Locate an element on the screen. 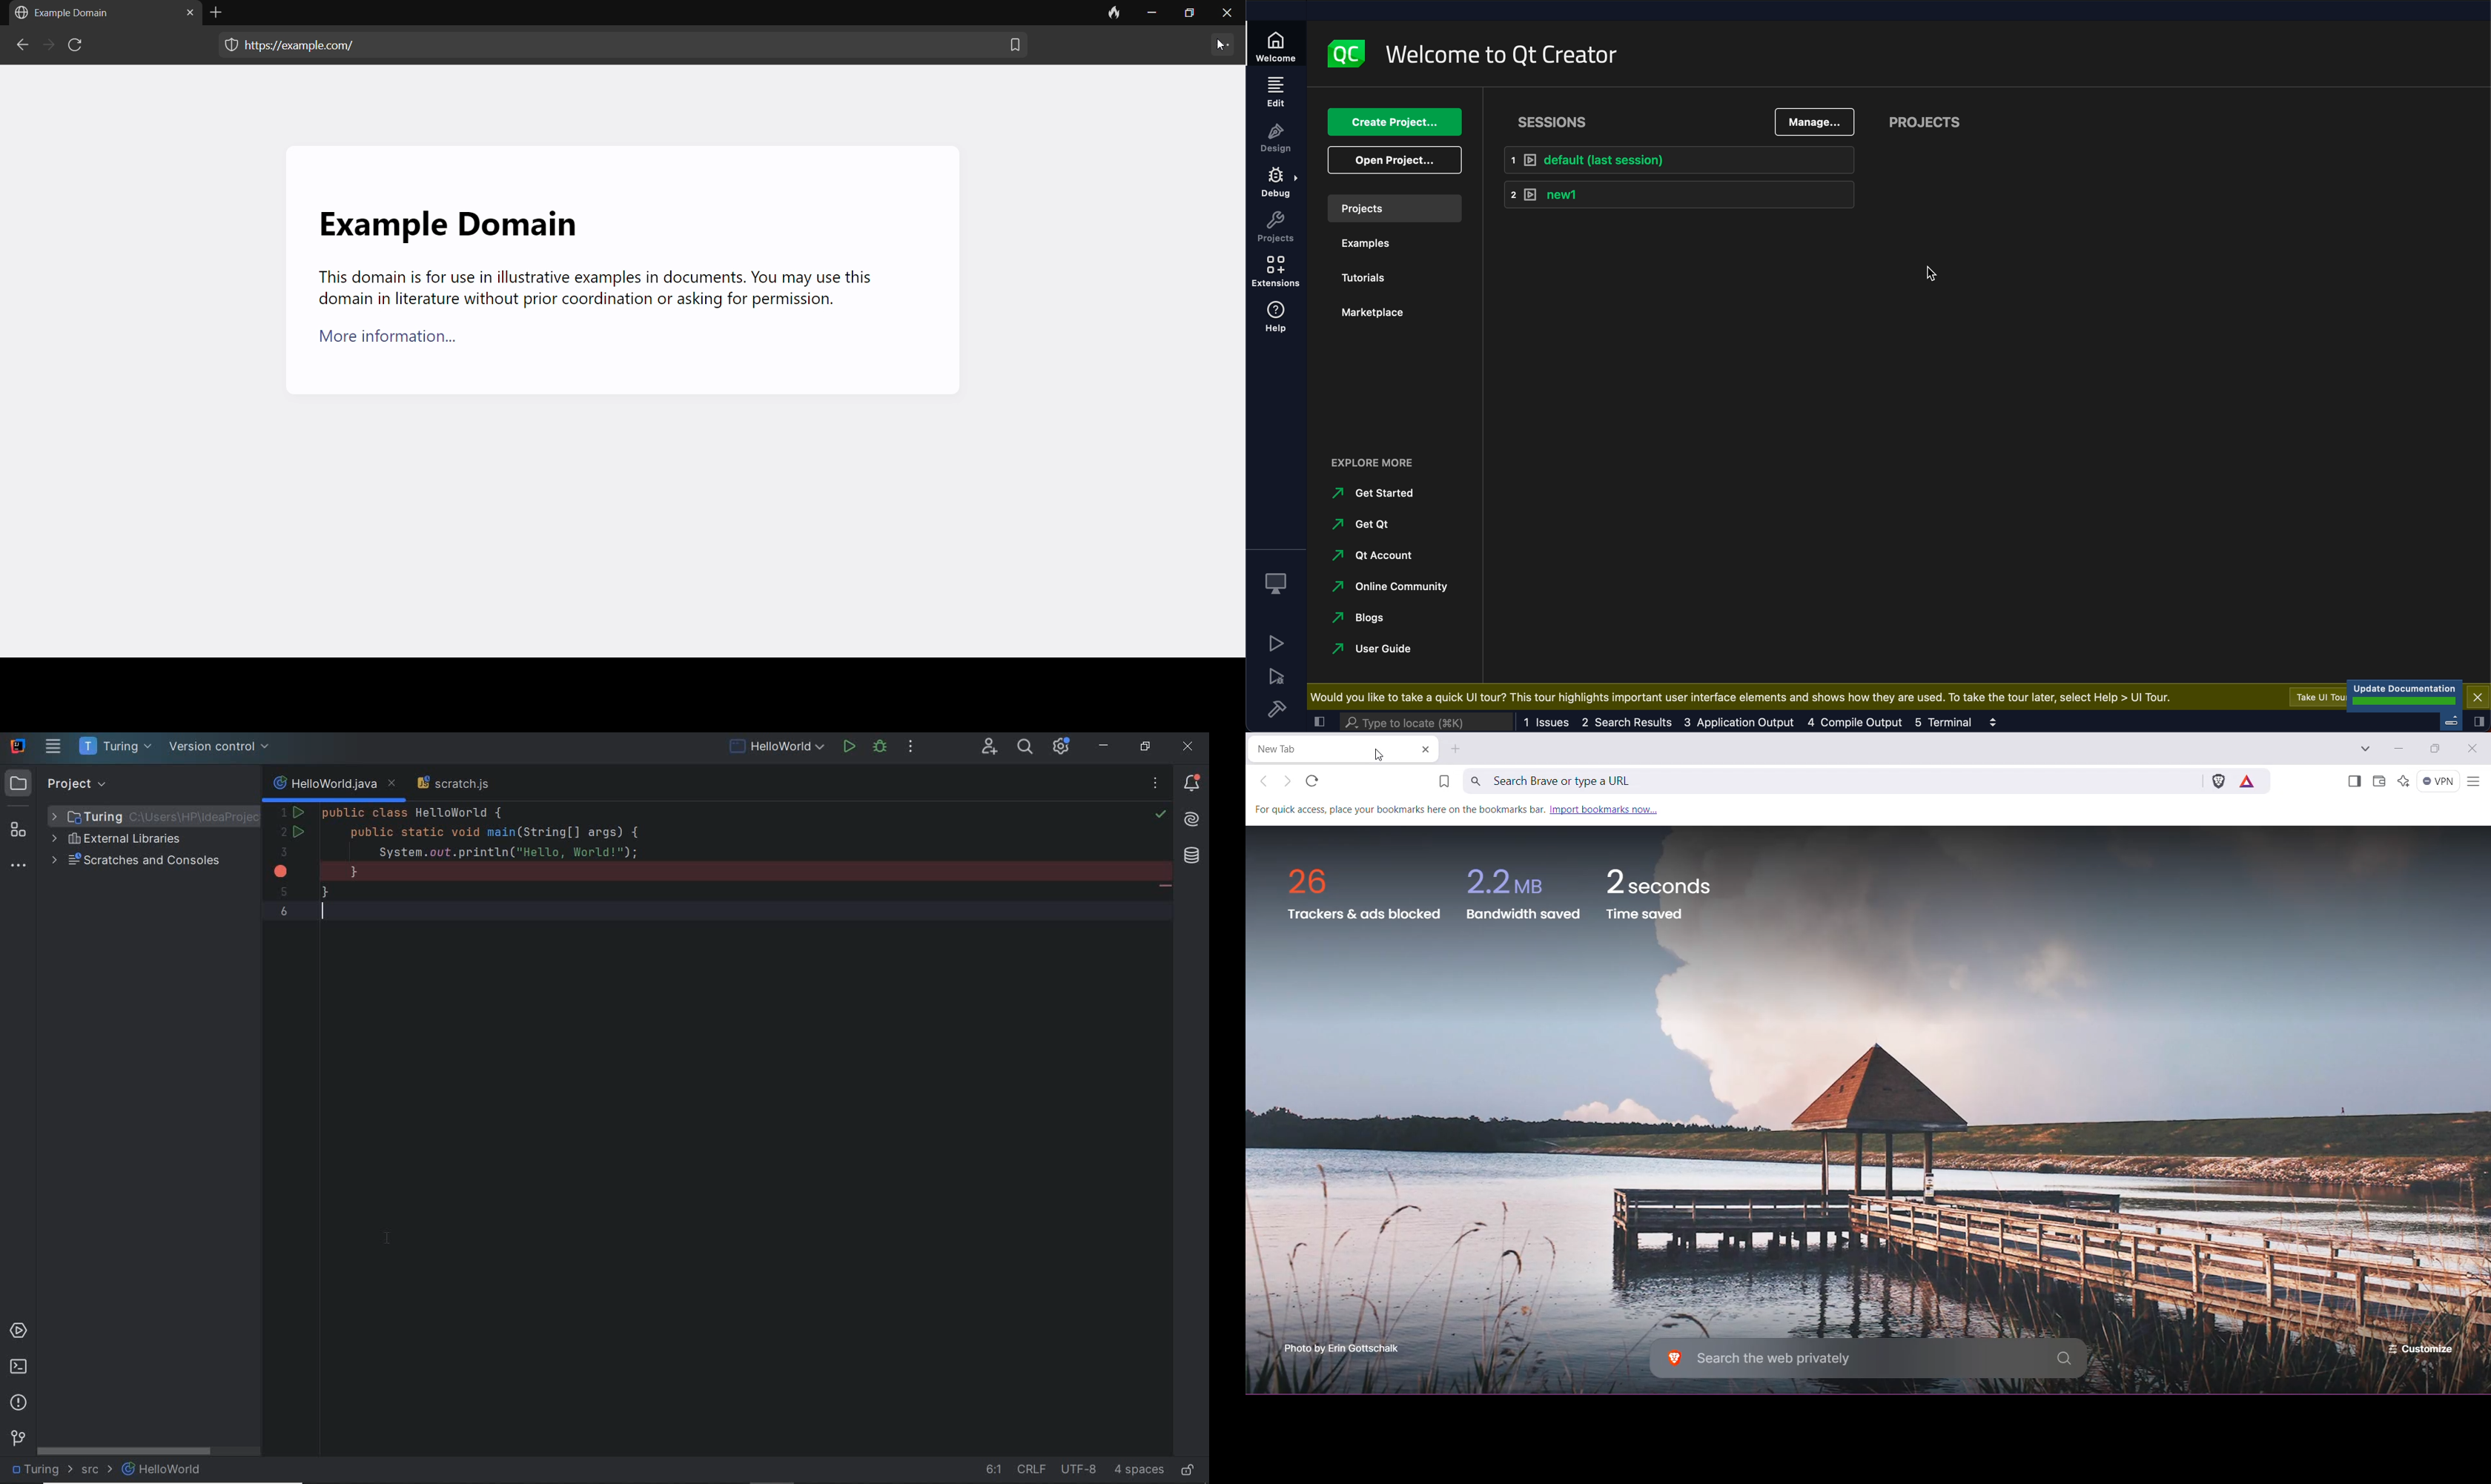  close slidebar is located at coordinates (2479, 722).